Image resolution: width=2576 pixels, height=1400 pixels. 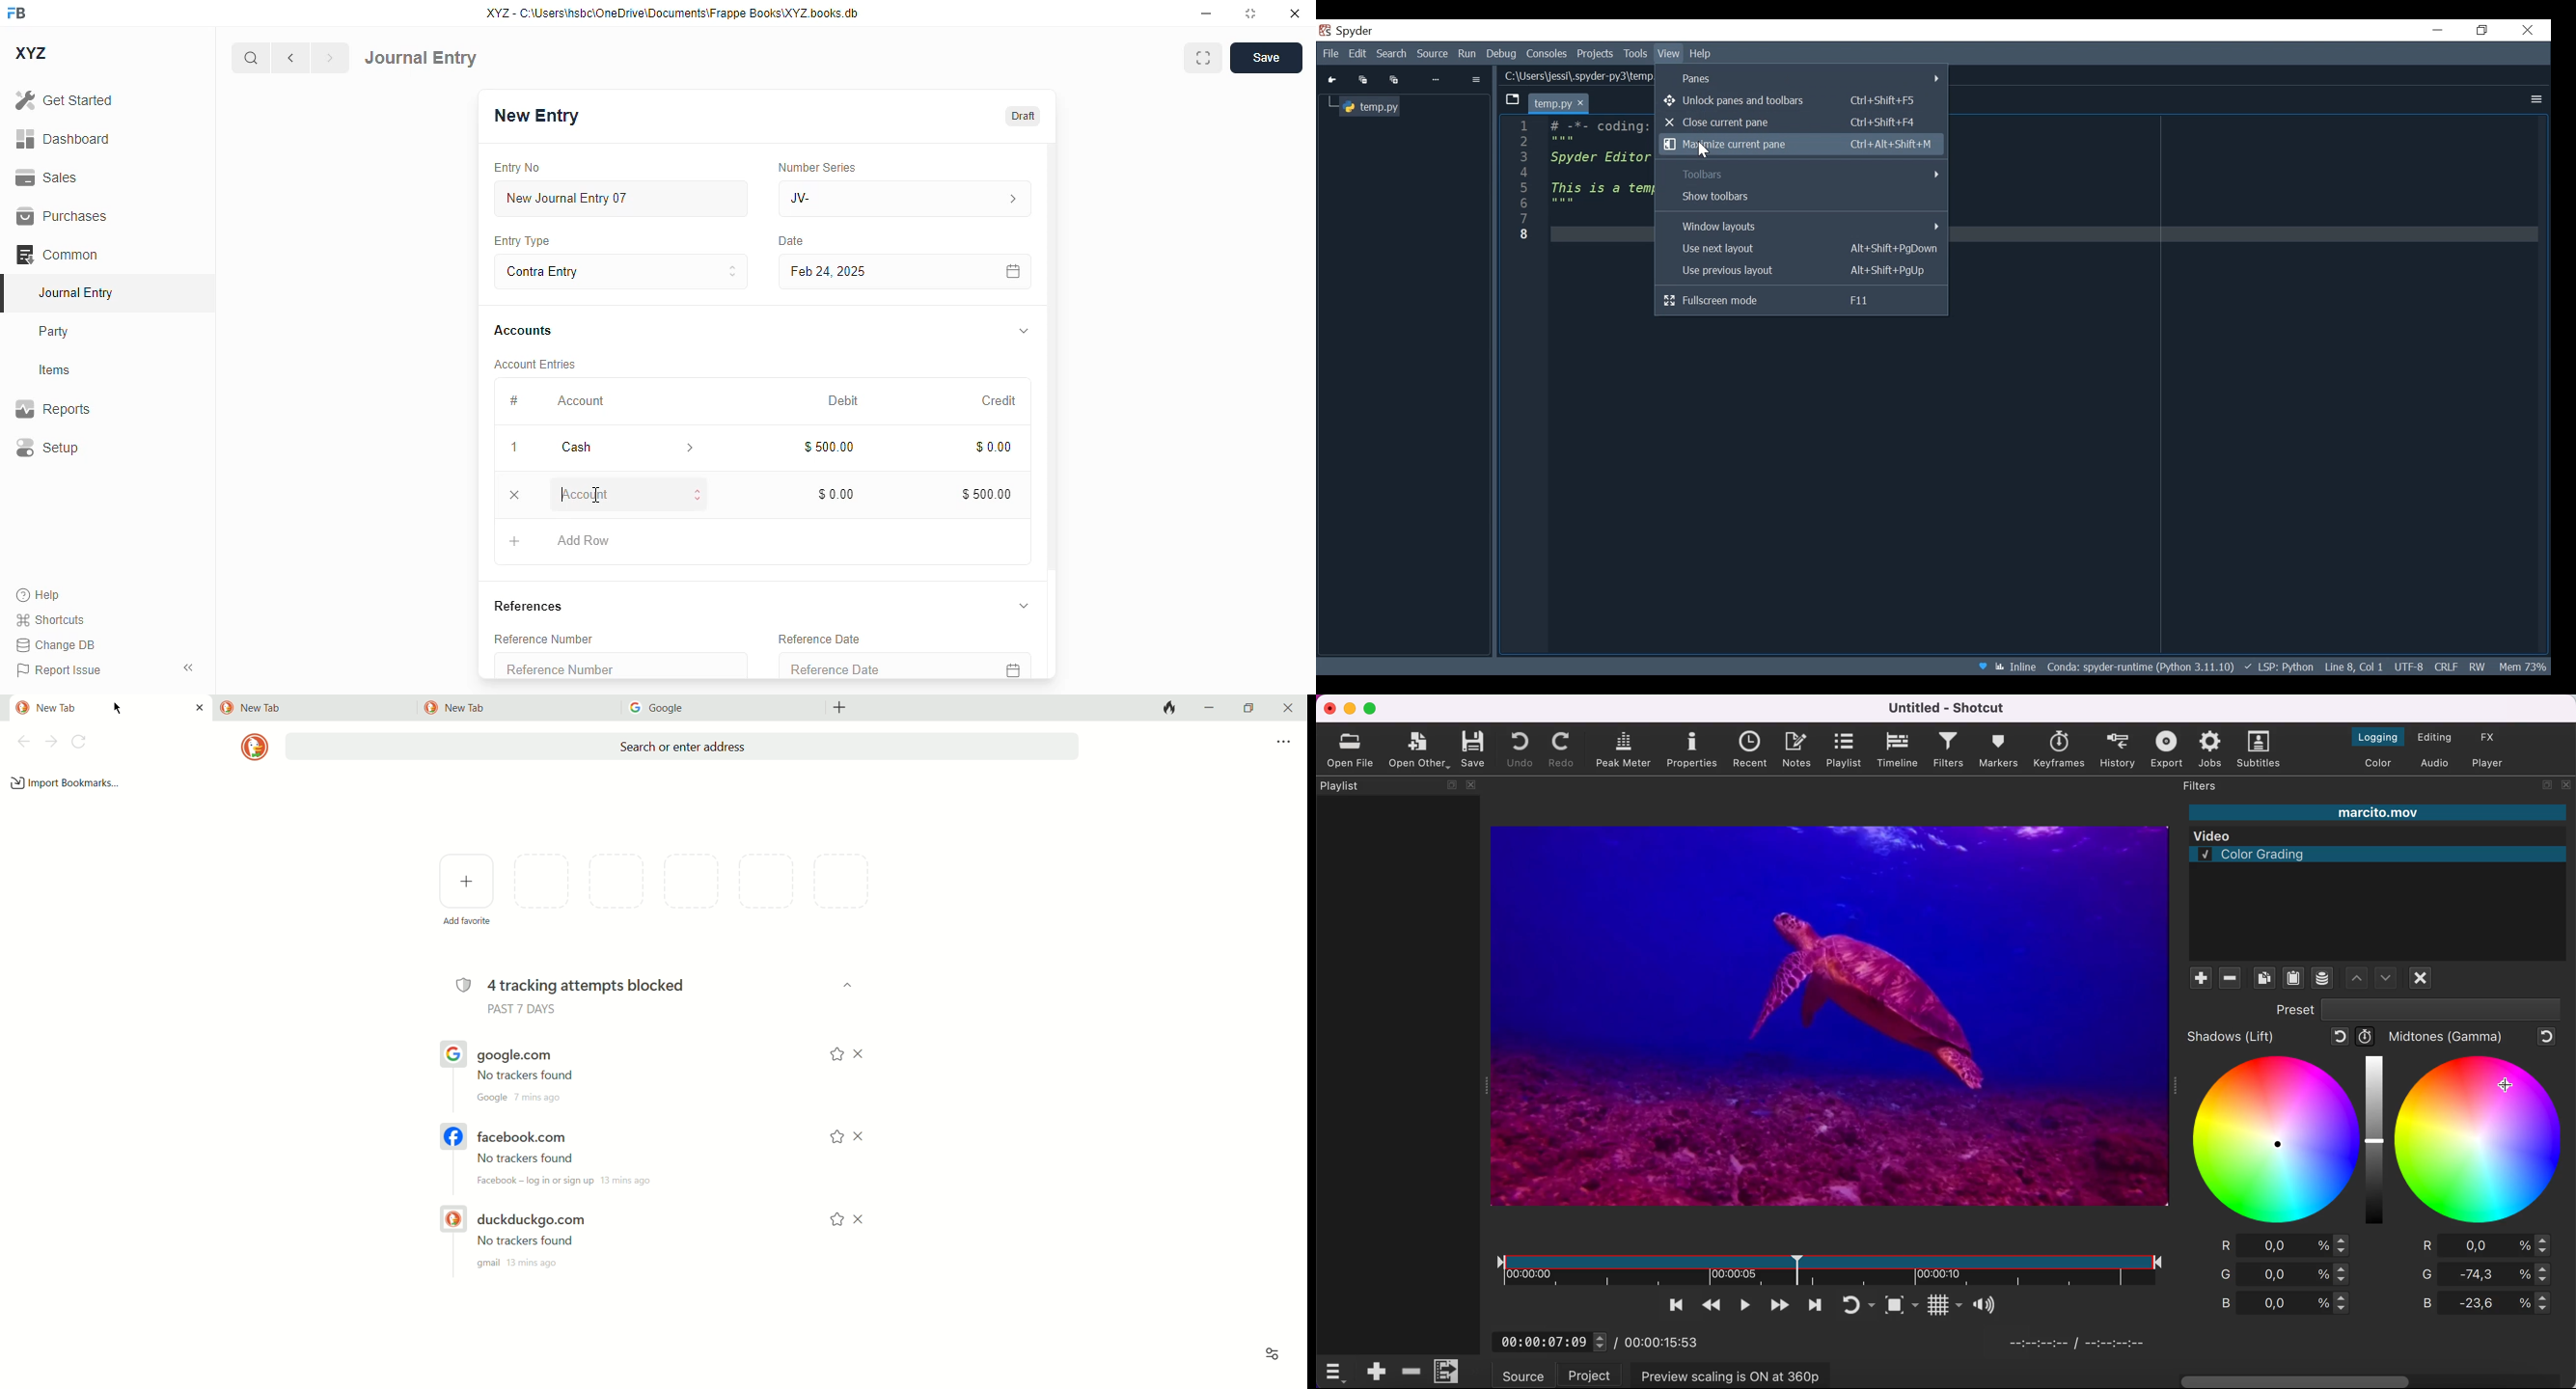 What do you see at coordinates (1333, 79) in the screenshot?
I see `Go to cursor position` at bounding box center [1333, 79].